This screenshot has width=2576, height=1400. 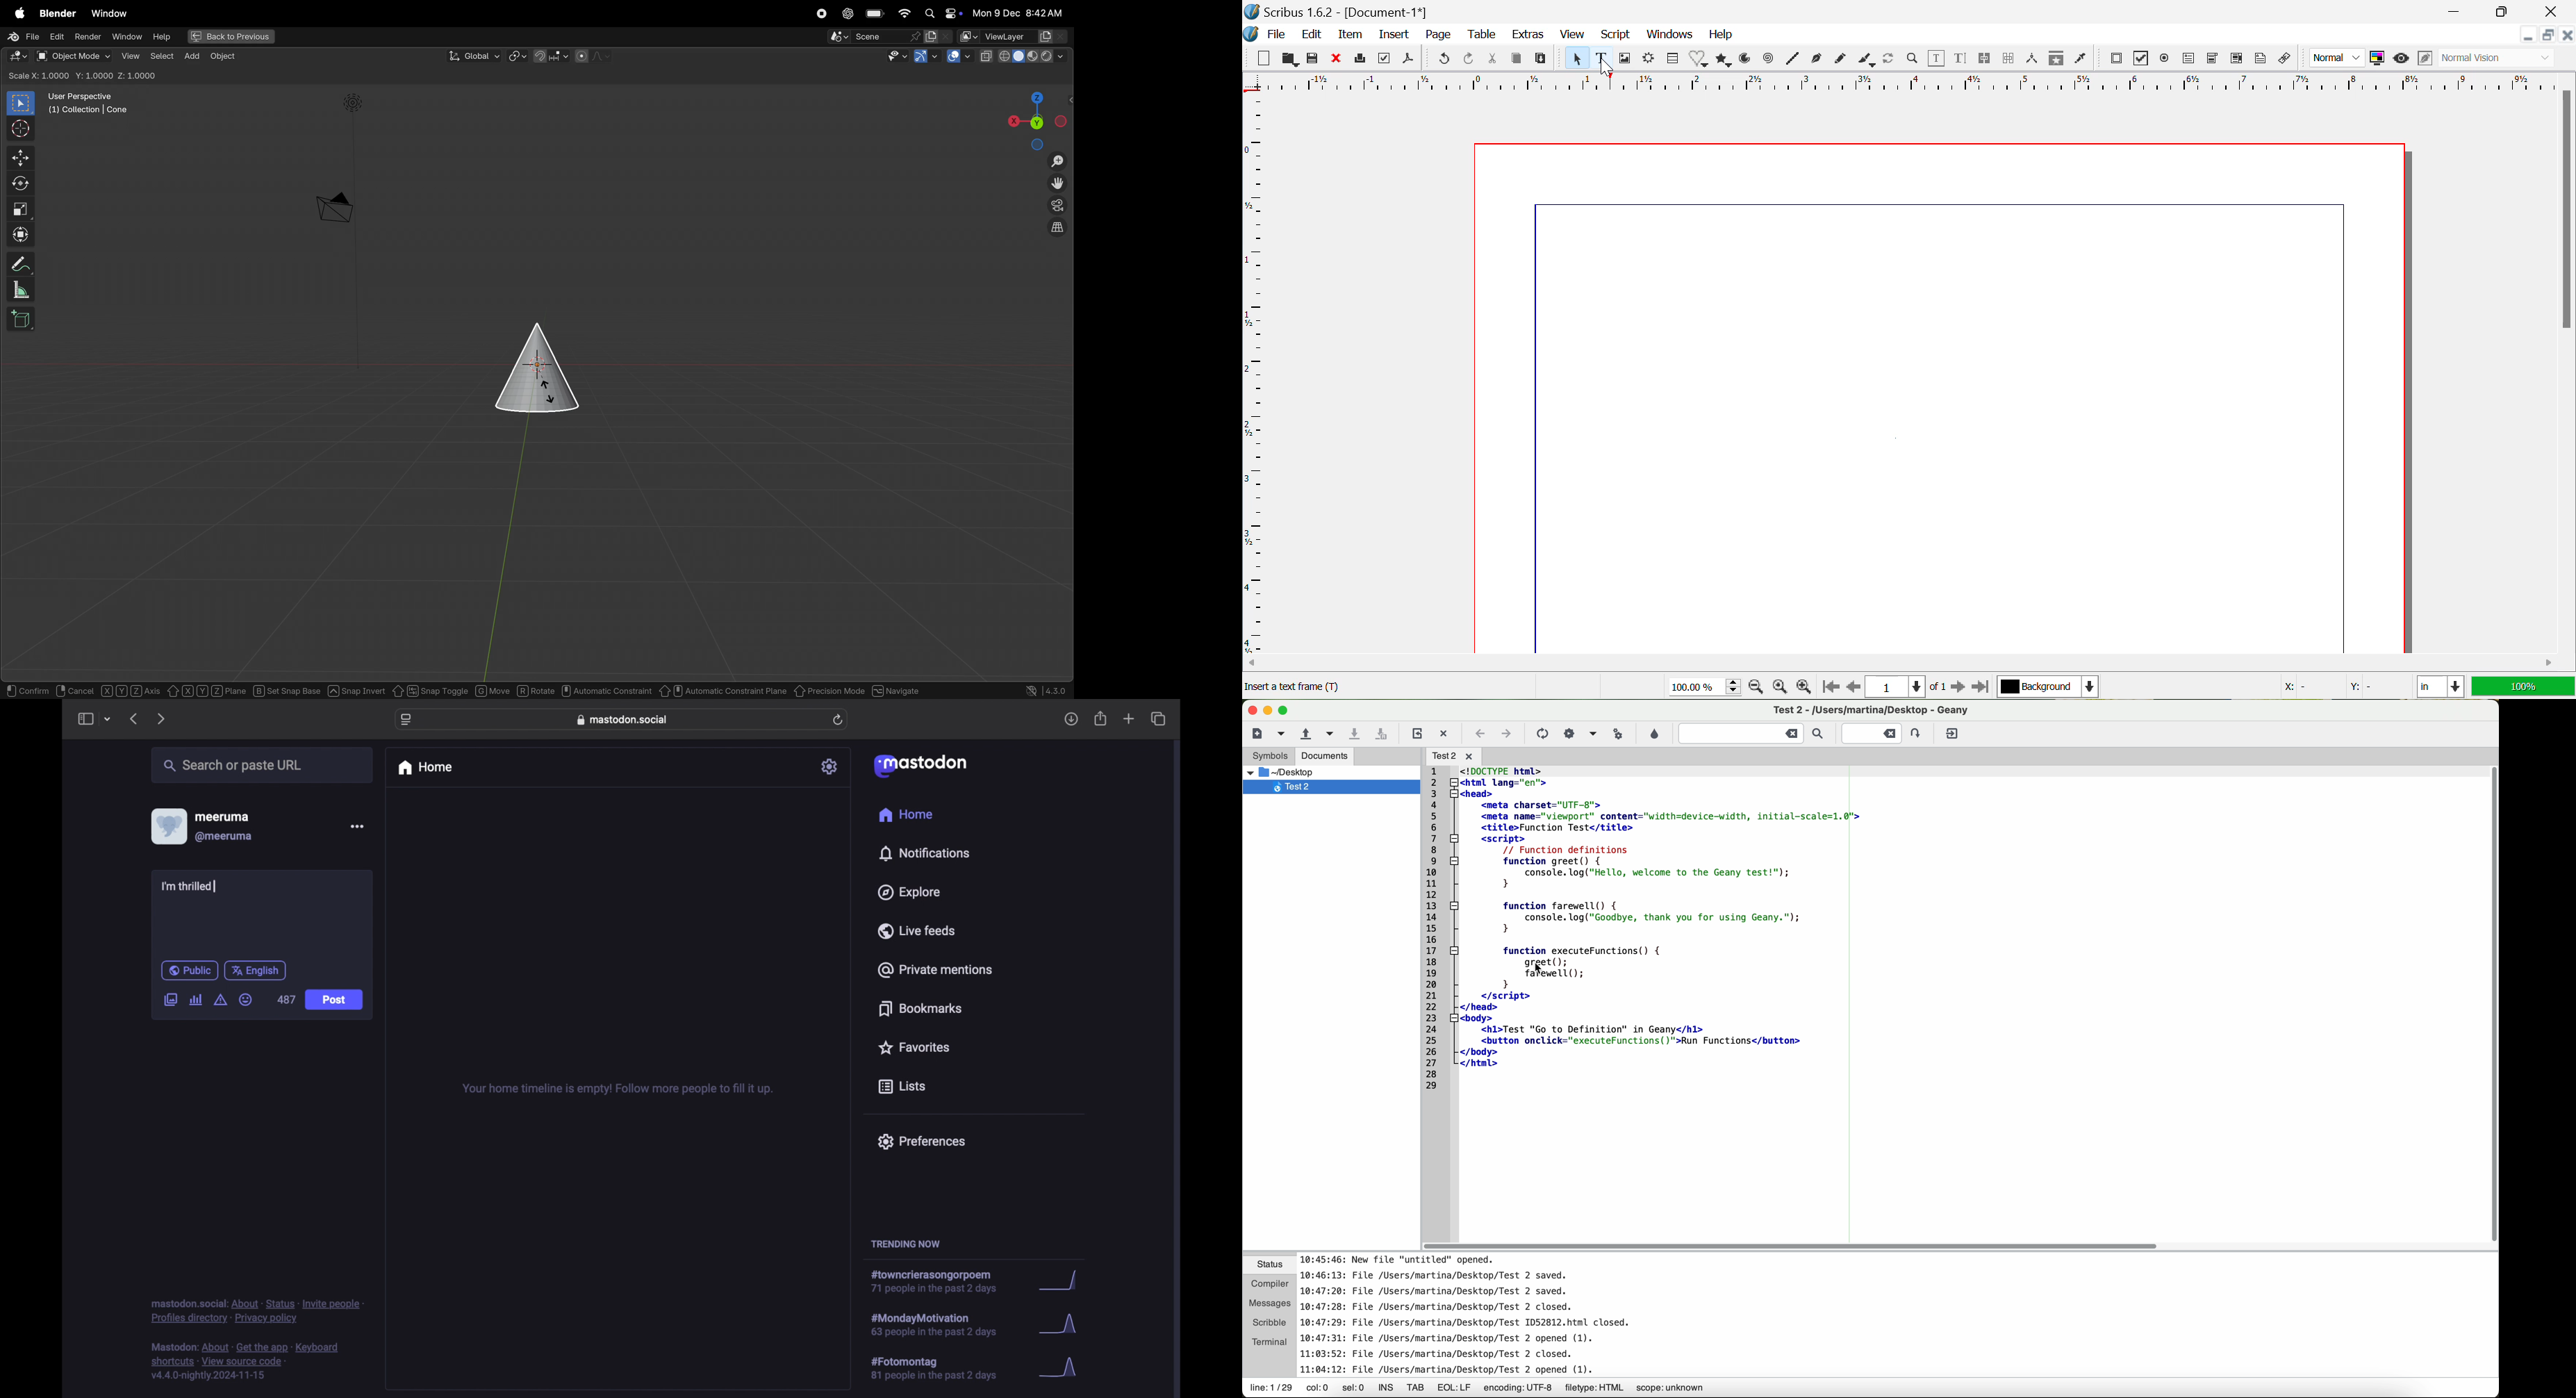 What do you see at coordinates (245, 1362) in the screenshot?
I see `footnote` at bounding box center [245, 1362].